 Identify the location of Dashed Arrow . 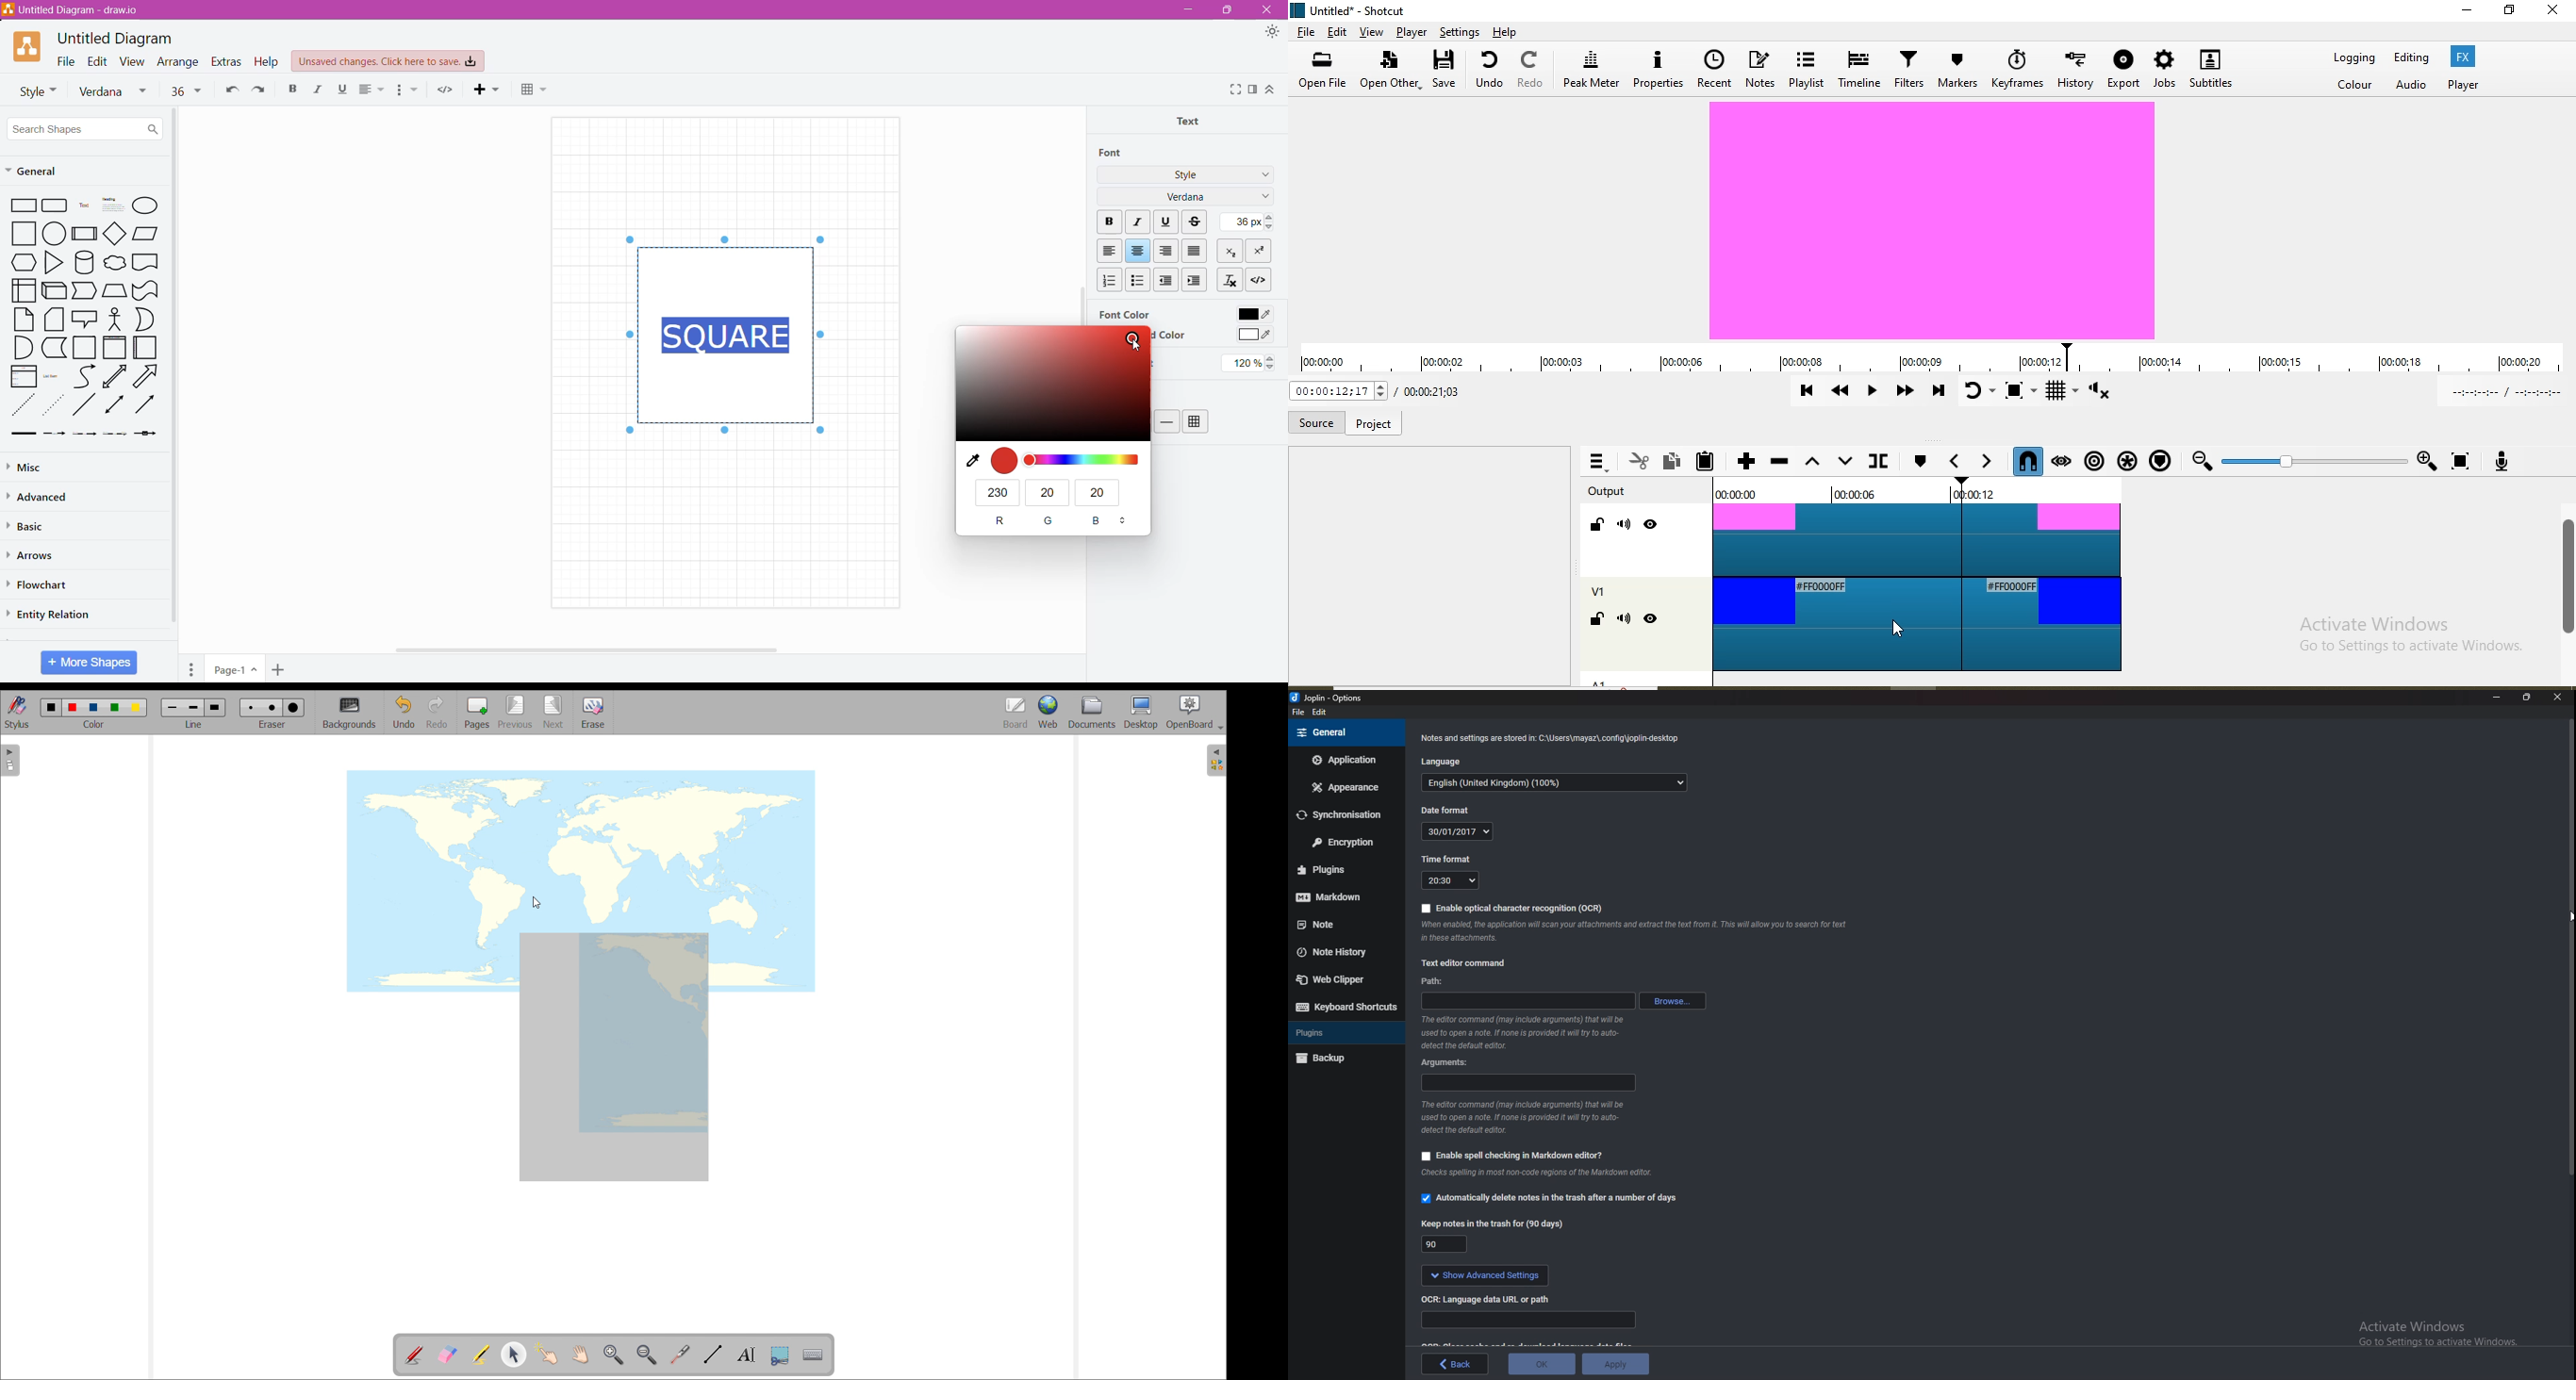
(54, 433).